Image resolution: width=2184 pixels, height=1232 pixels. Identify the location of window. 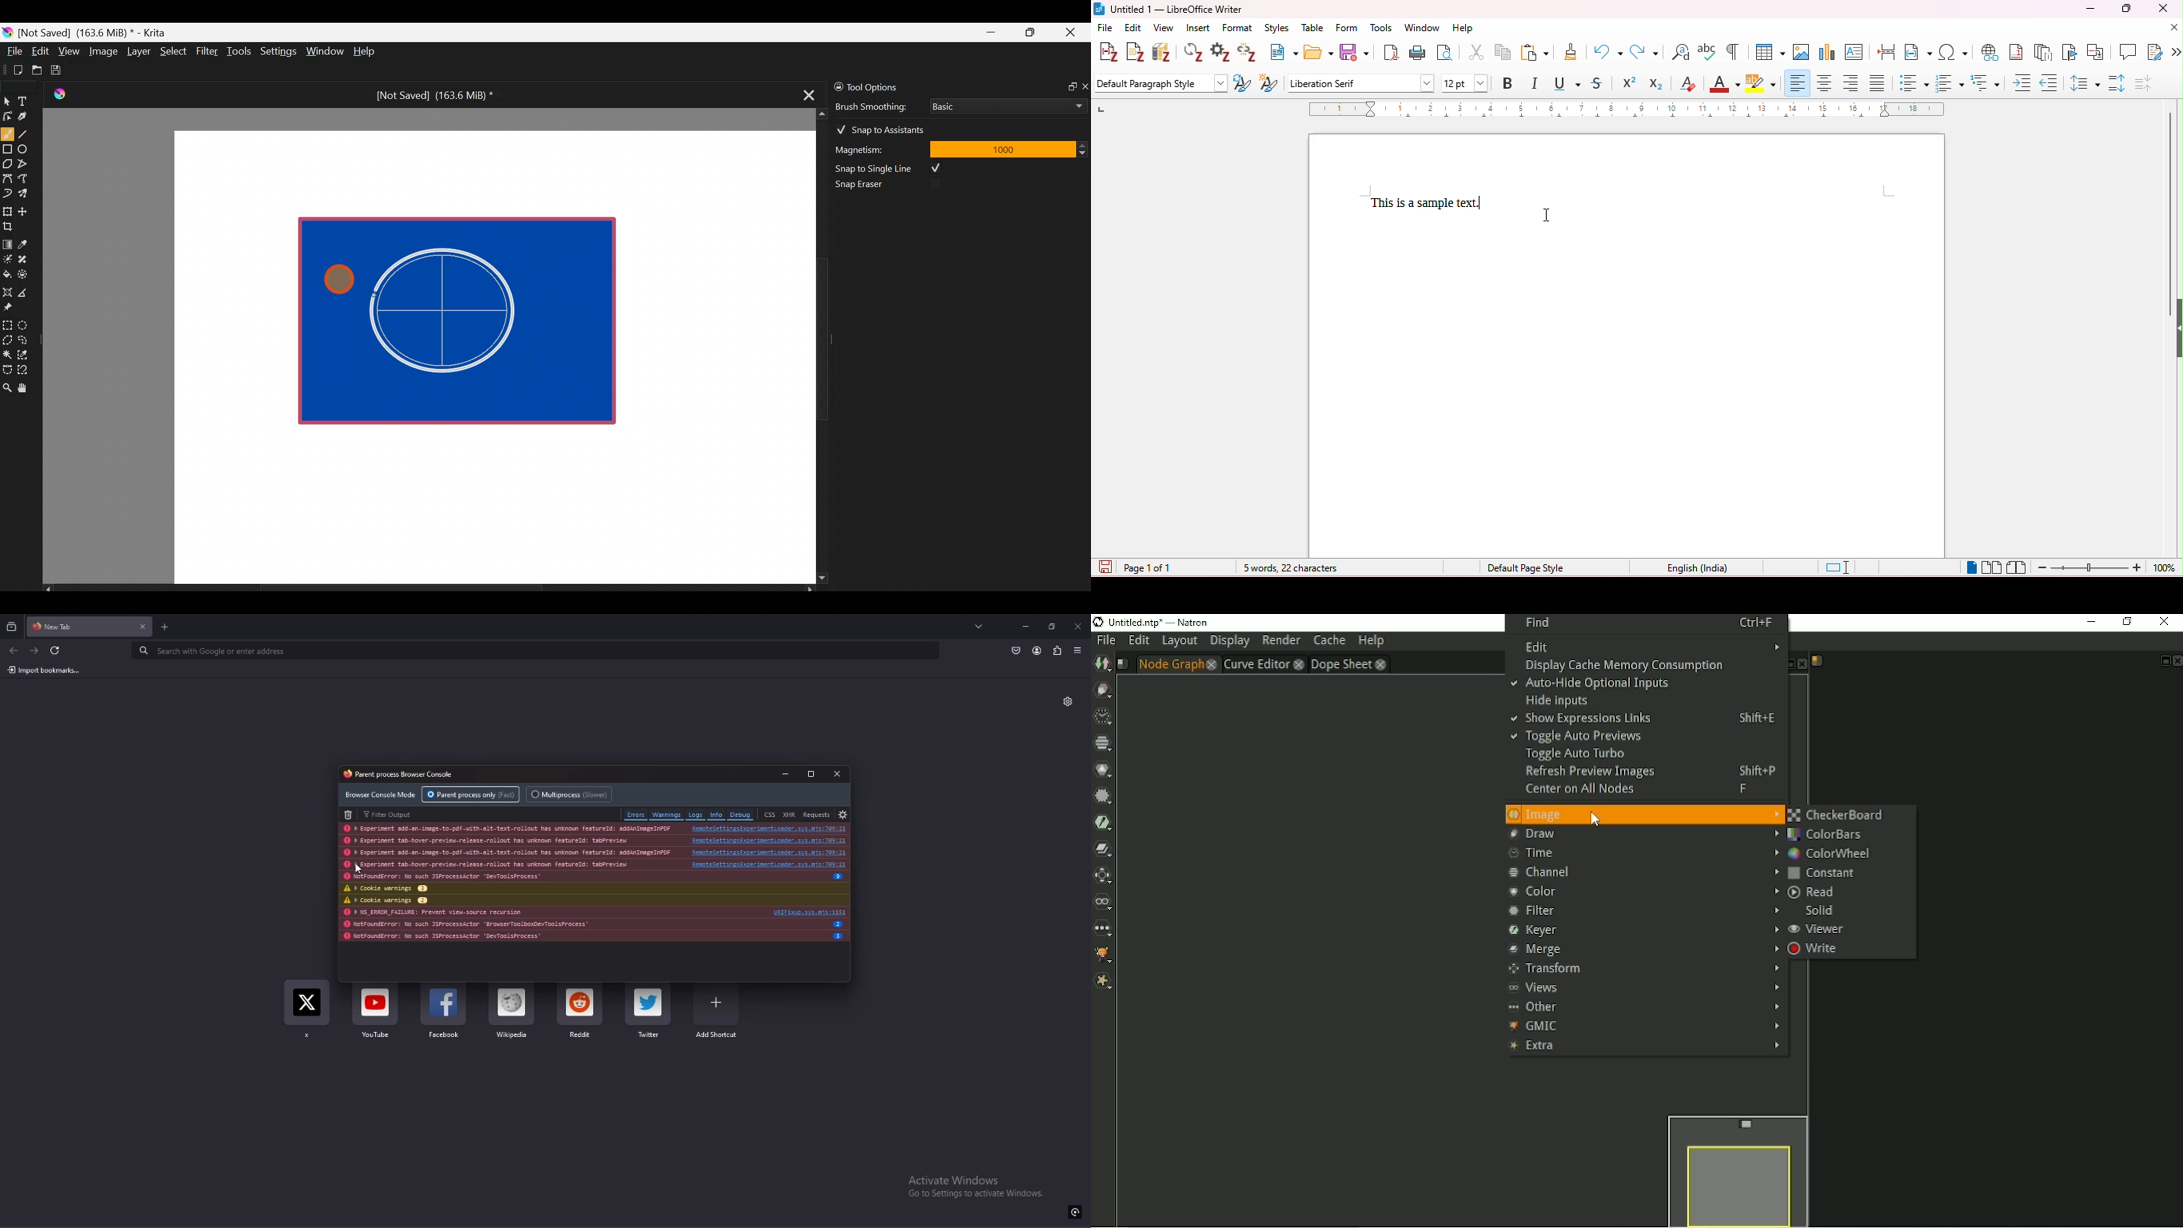
(1424, 29).